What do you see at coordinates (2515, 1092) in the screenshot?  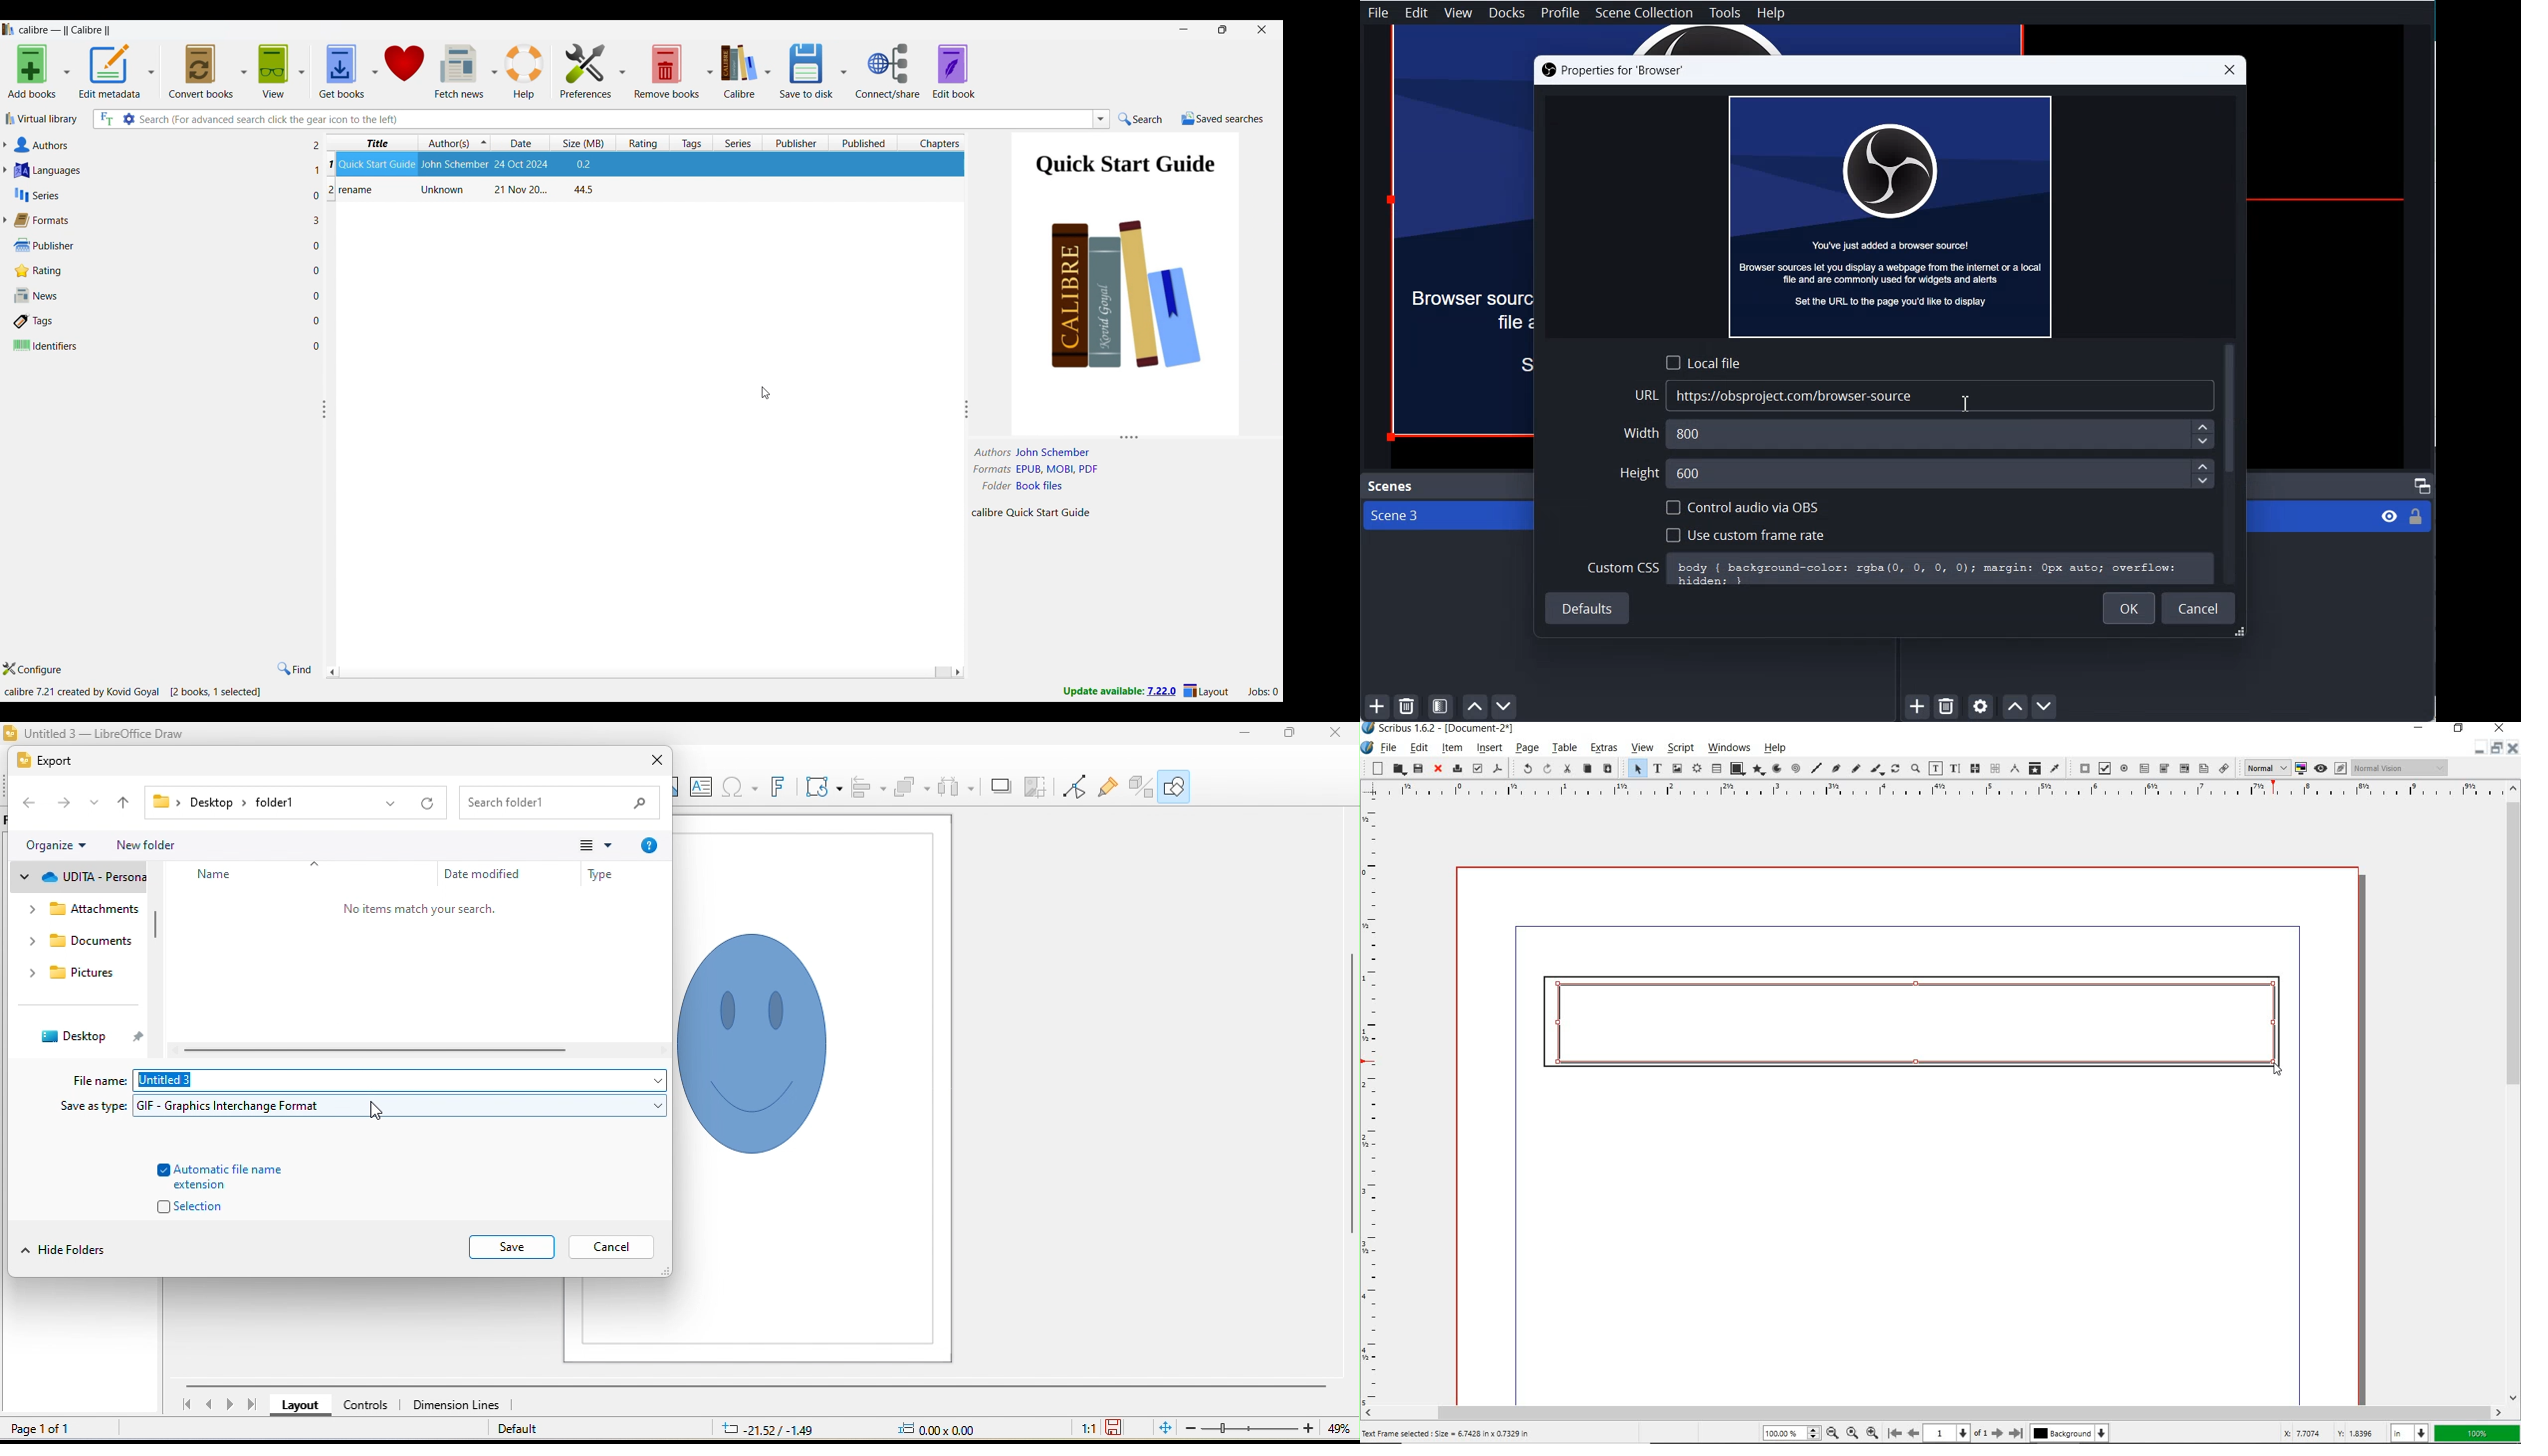 I see `scrollbar` at bounding box center [2515, 1092].